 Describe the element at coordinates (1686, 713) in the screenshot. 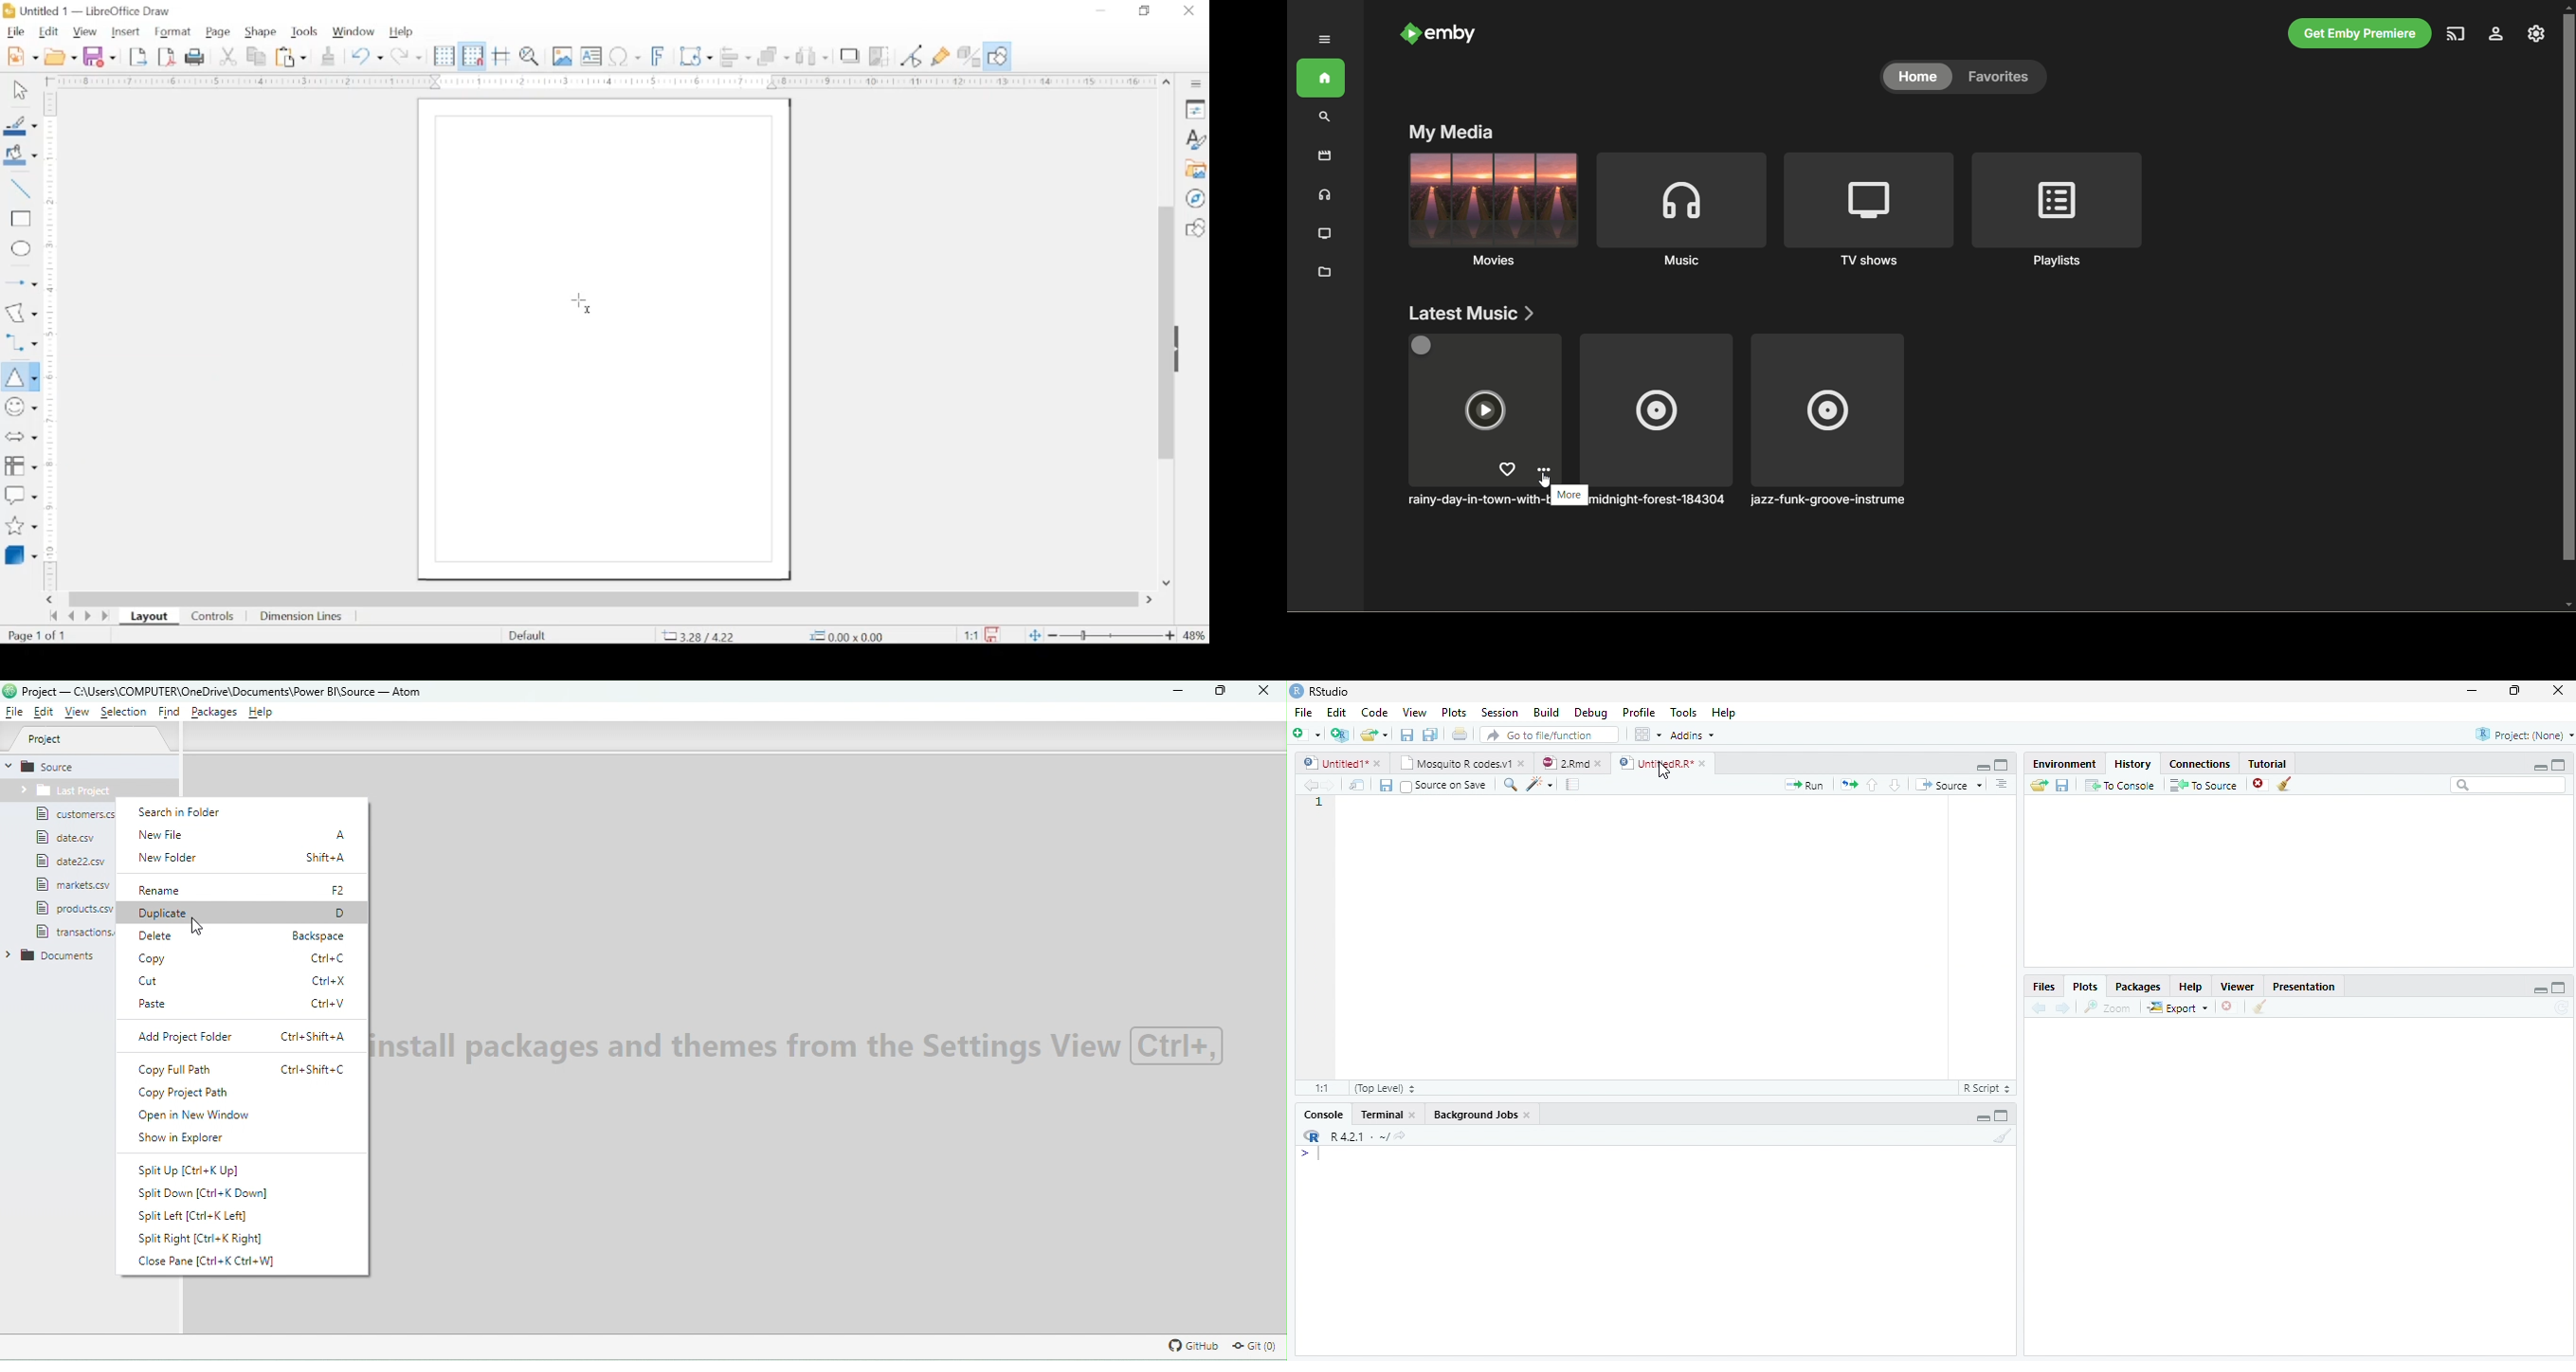

I see `Tools` at that location.